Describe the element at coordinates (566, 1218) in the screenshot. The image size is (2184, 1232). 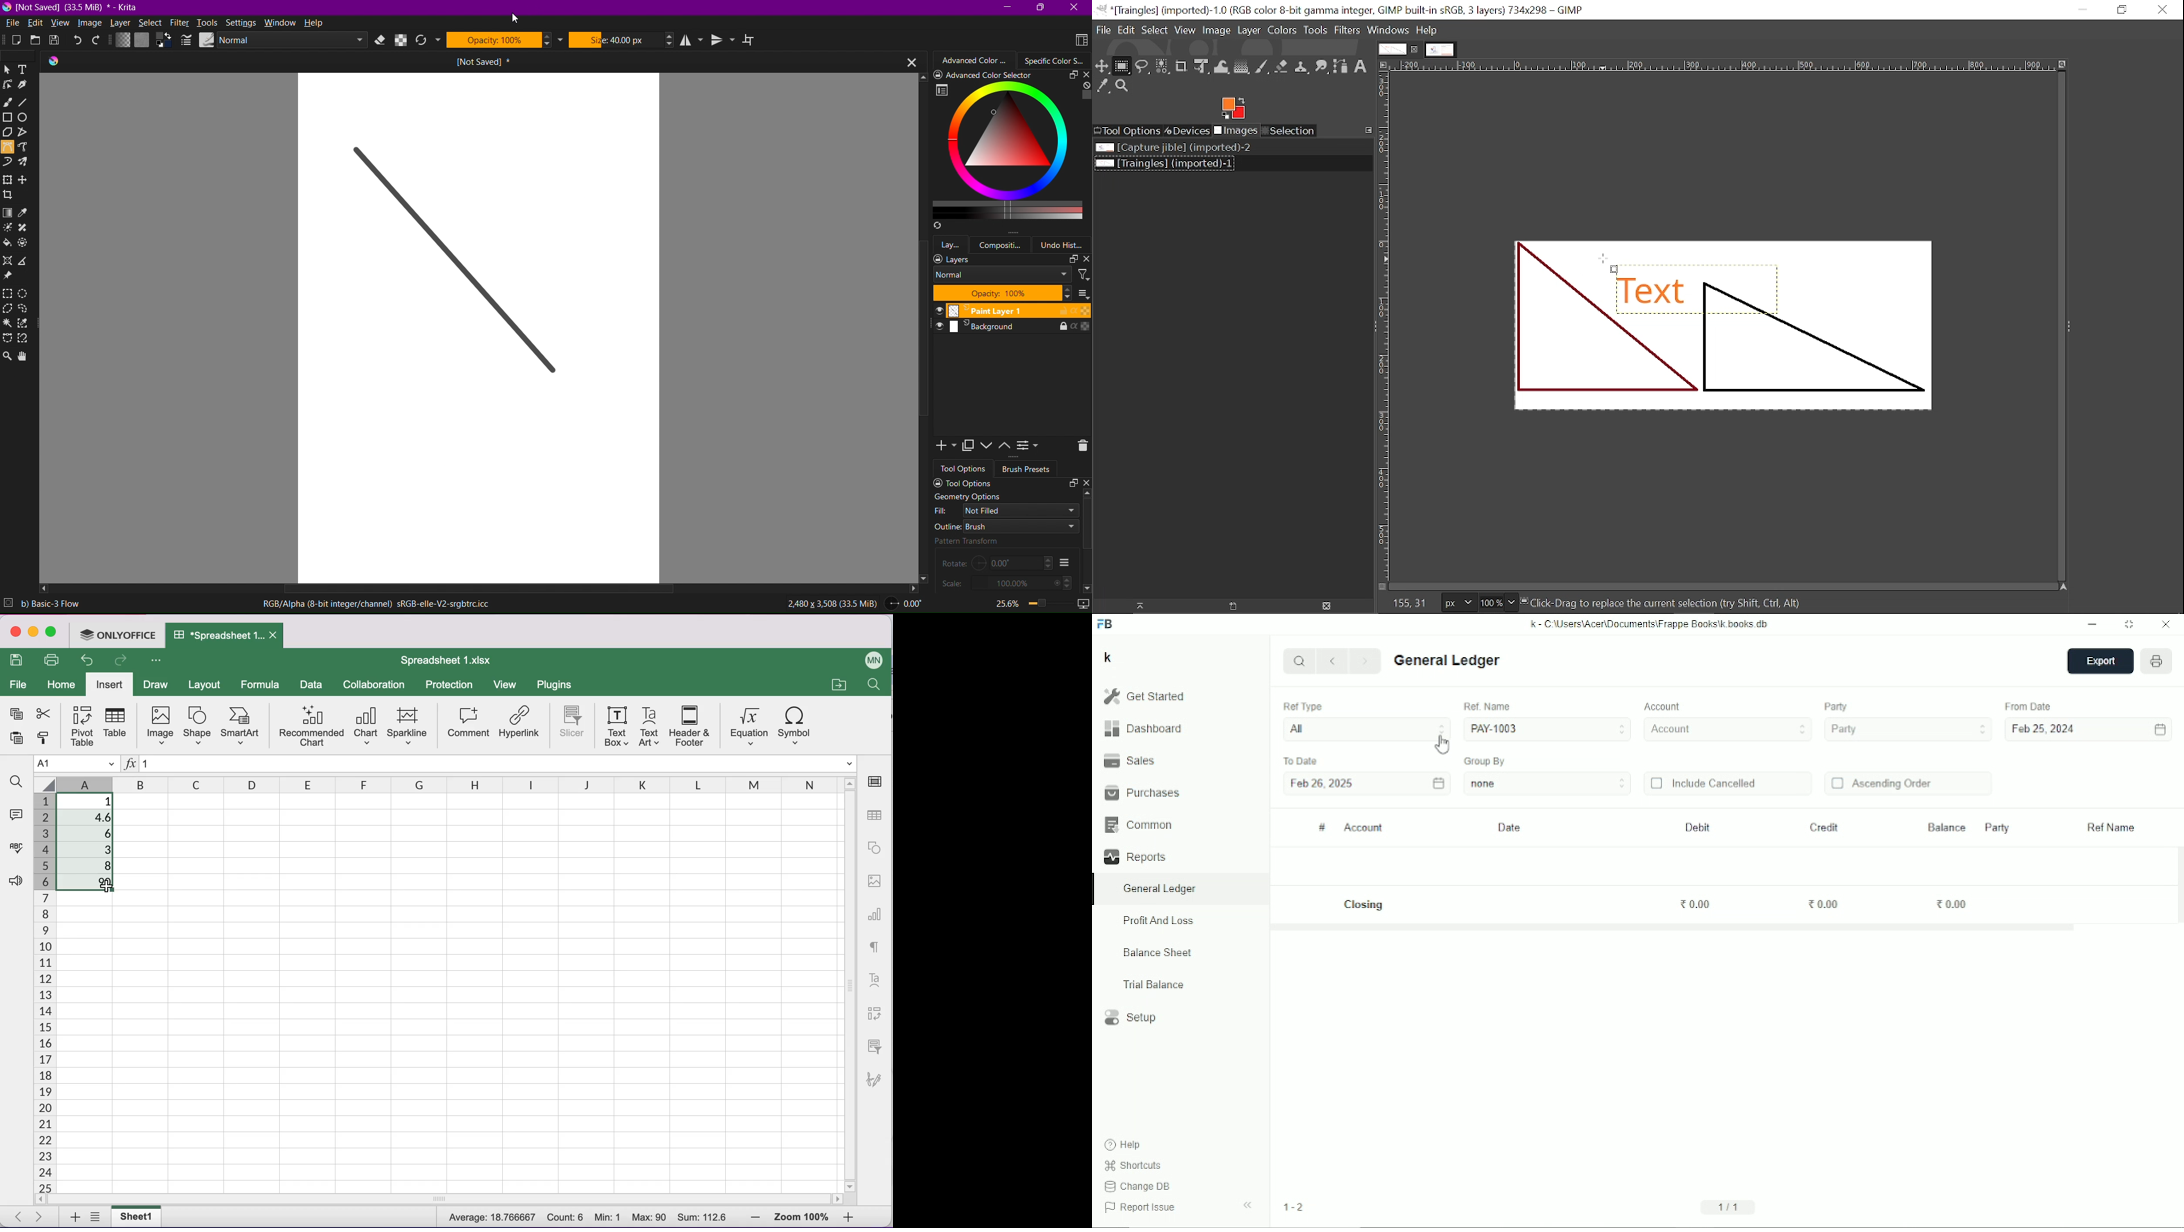
I see `Count: 6` at that location.